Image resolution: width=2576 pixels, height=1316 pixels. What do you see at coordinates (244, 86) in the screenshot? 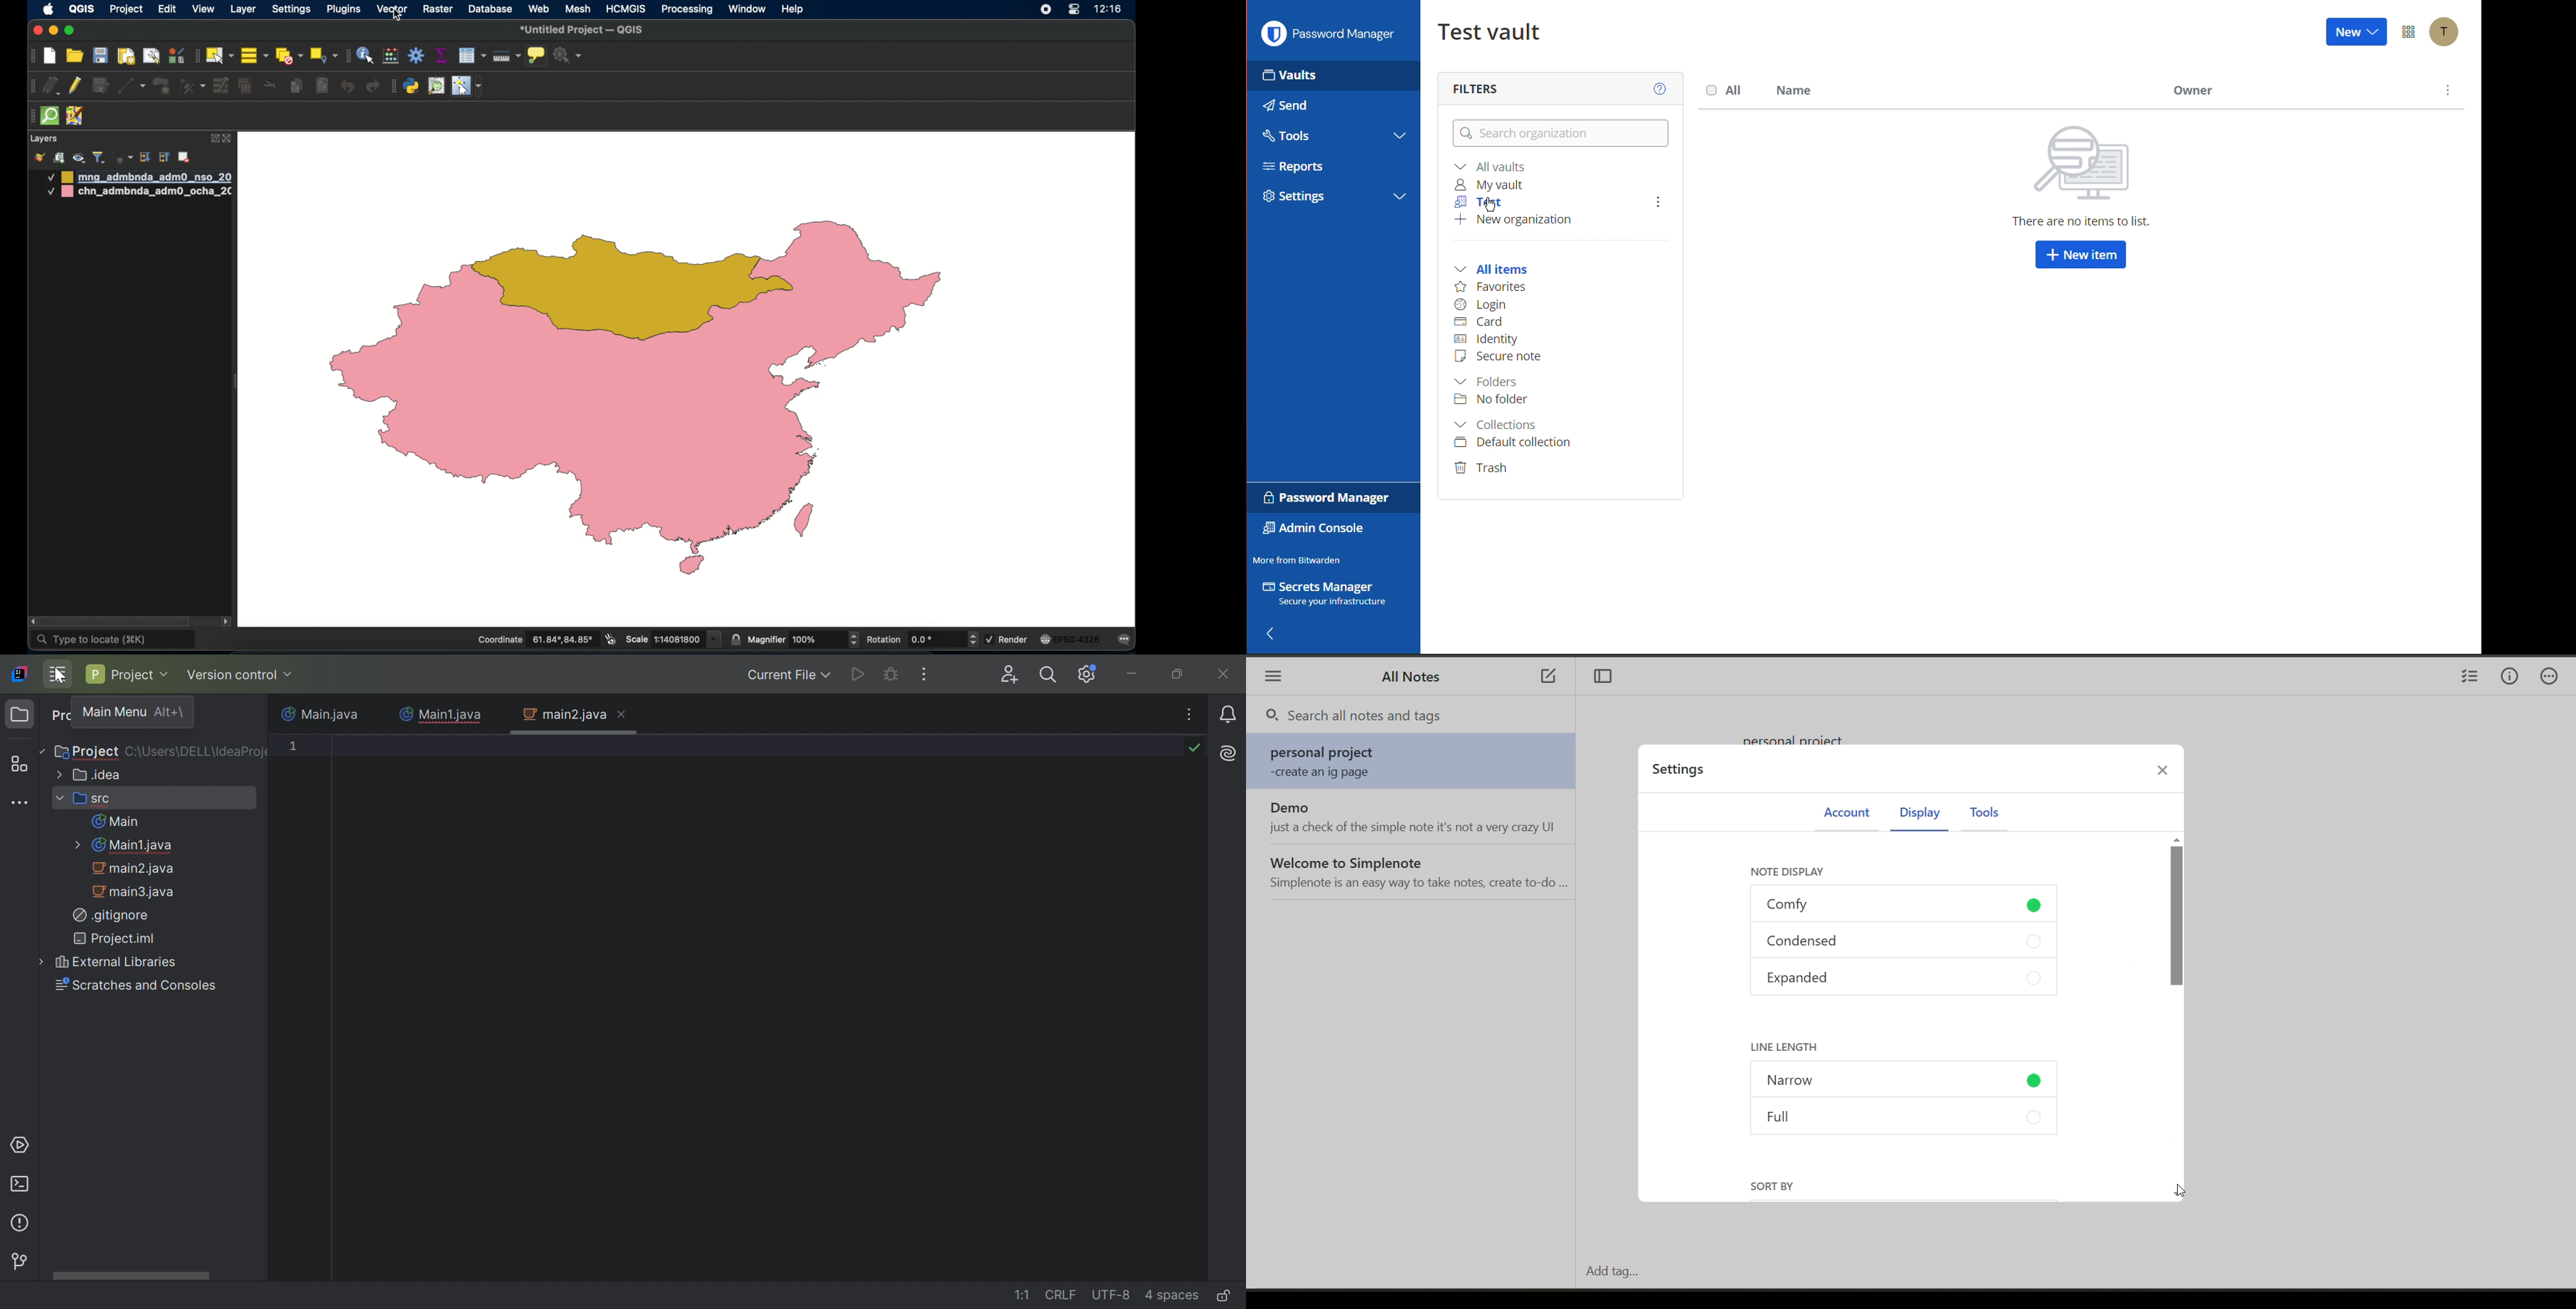
I see `delet selected` at bounding box center [244, 86].